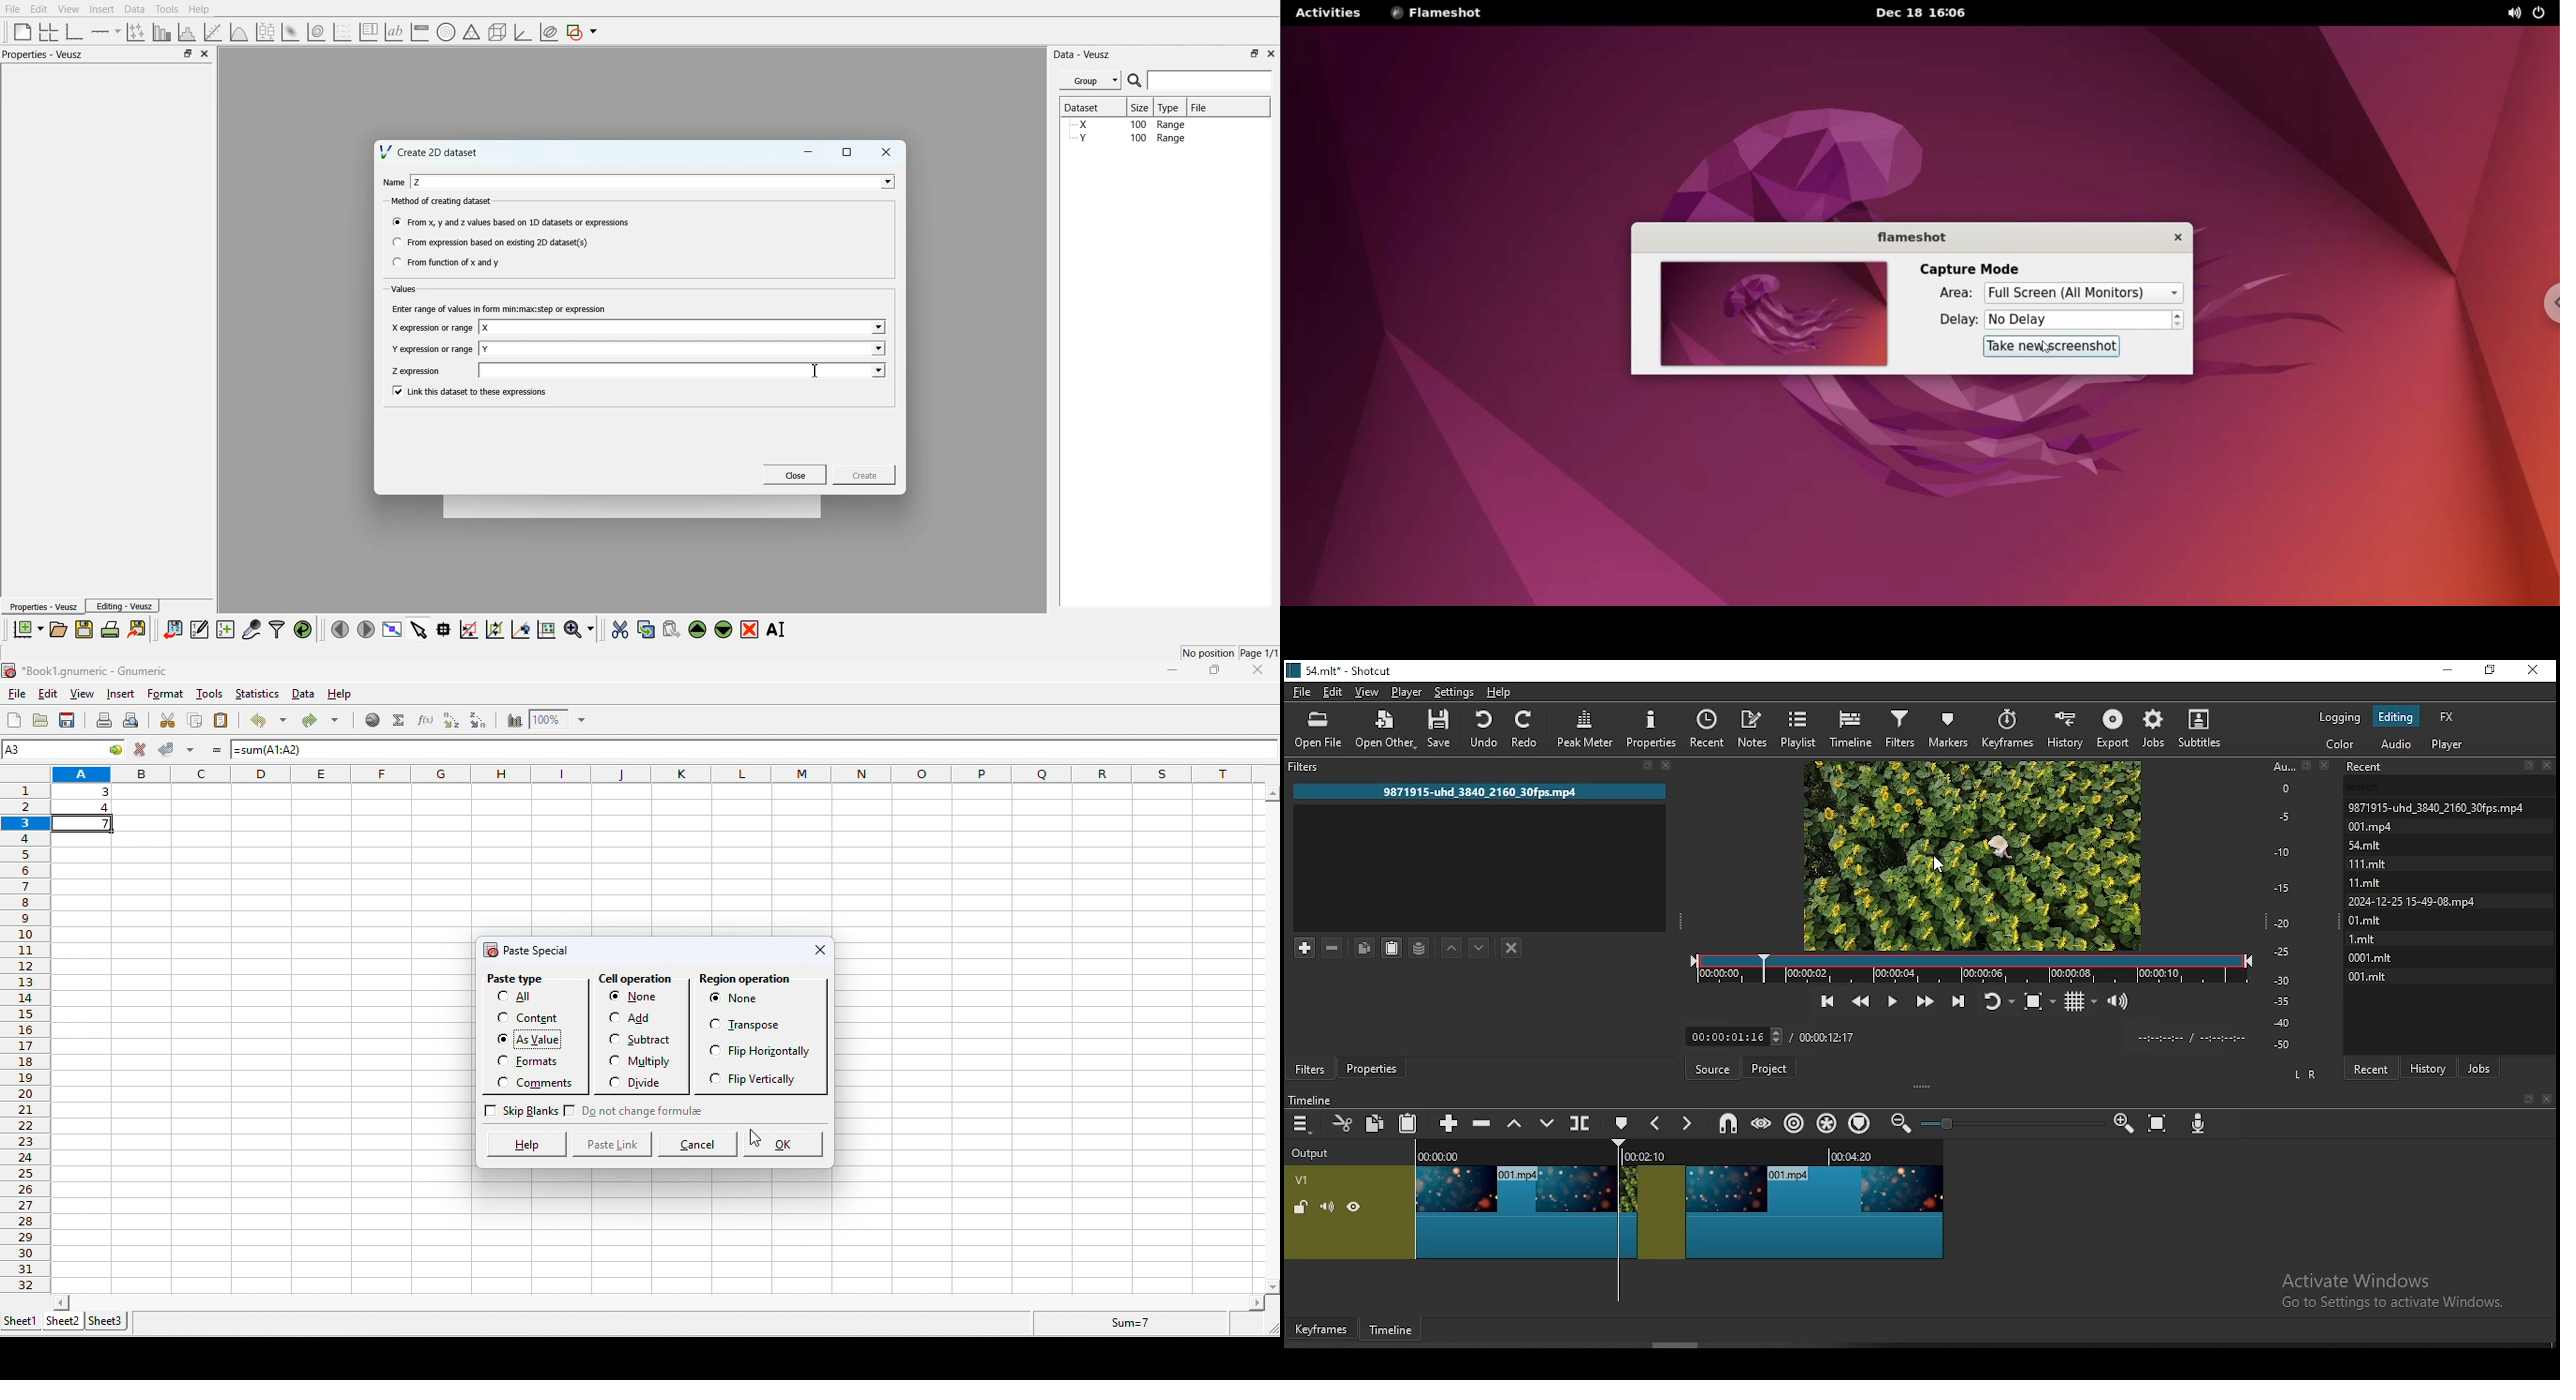  Describe the element at coordinates (1824, 1001) in the screenshot. I see `skip to the previous point` at that location.